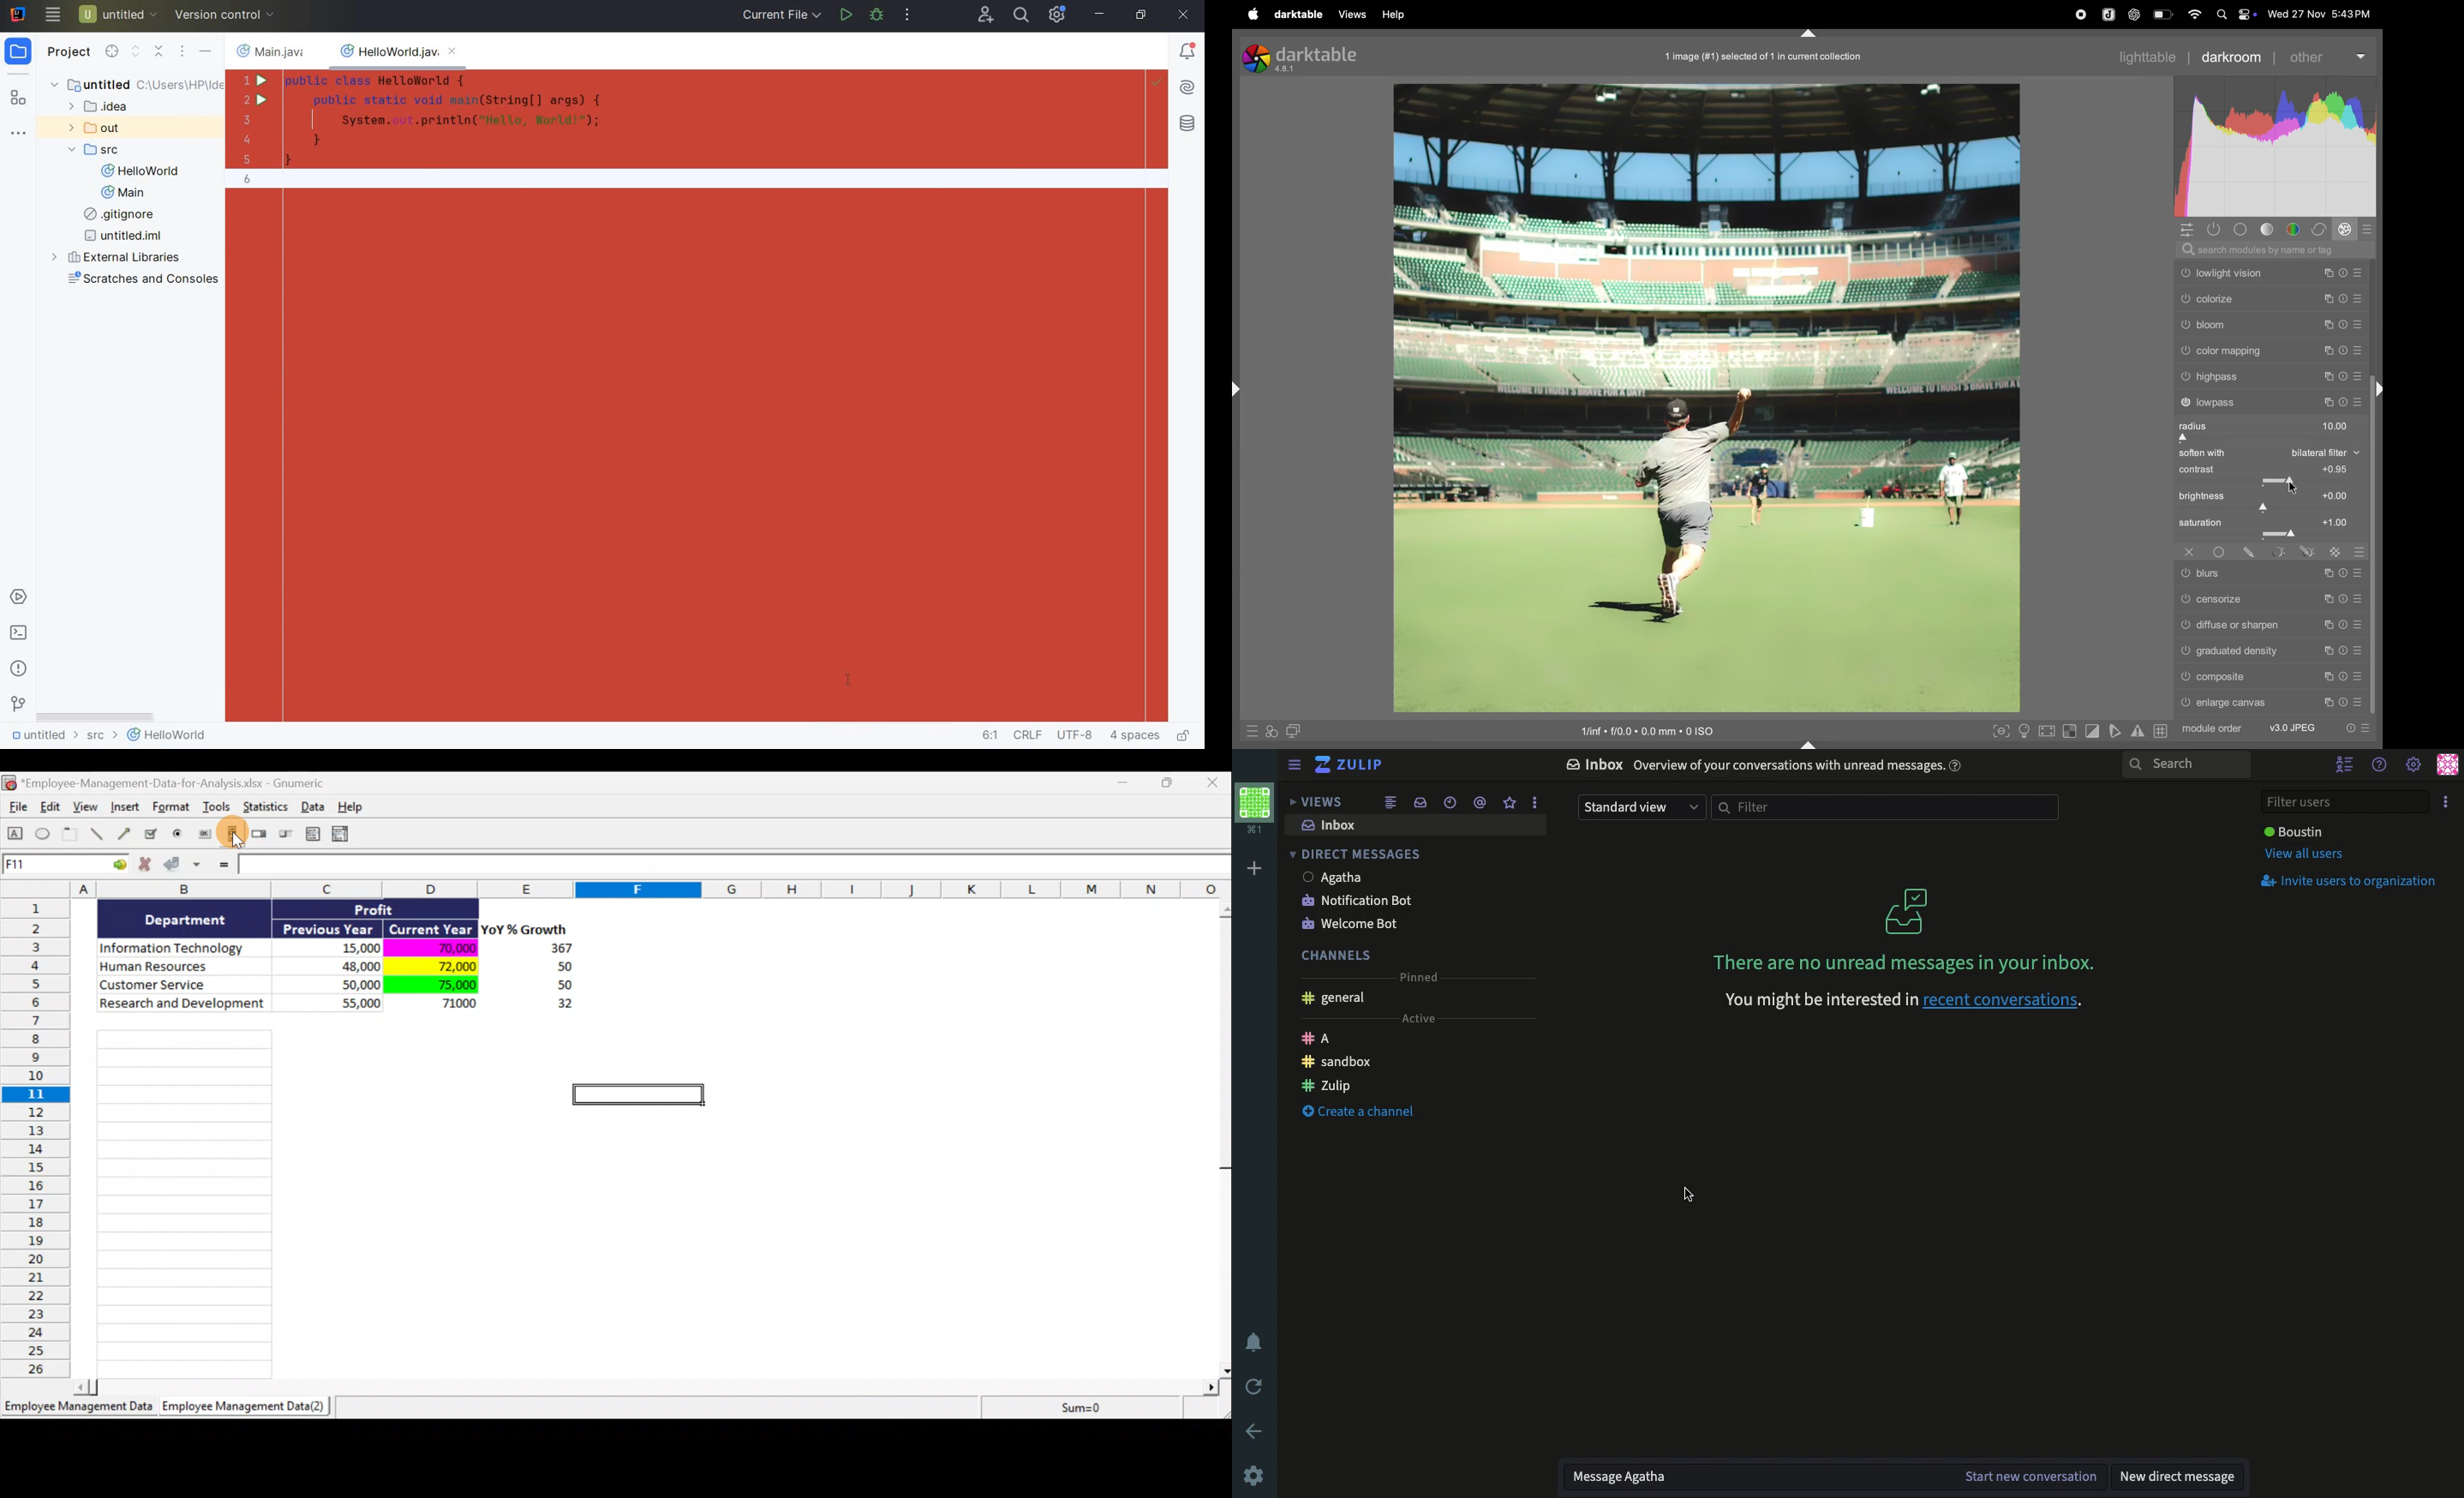  I want to click on lowpass, so click(2270, 402).